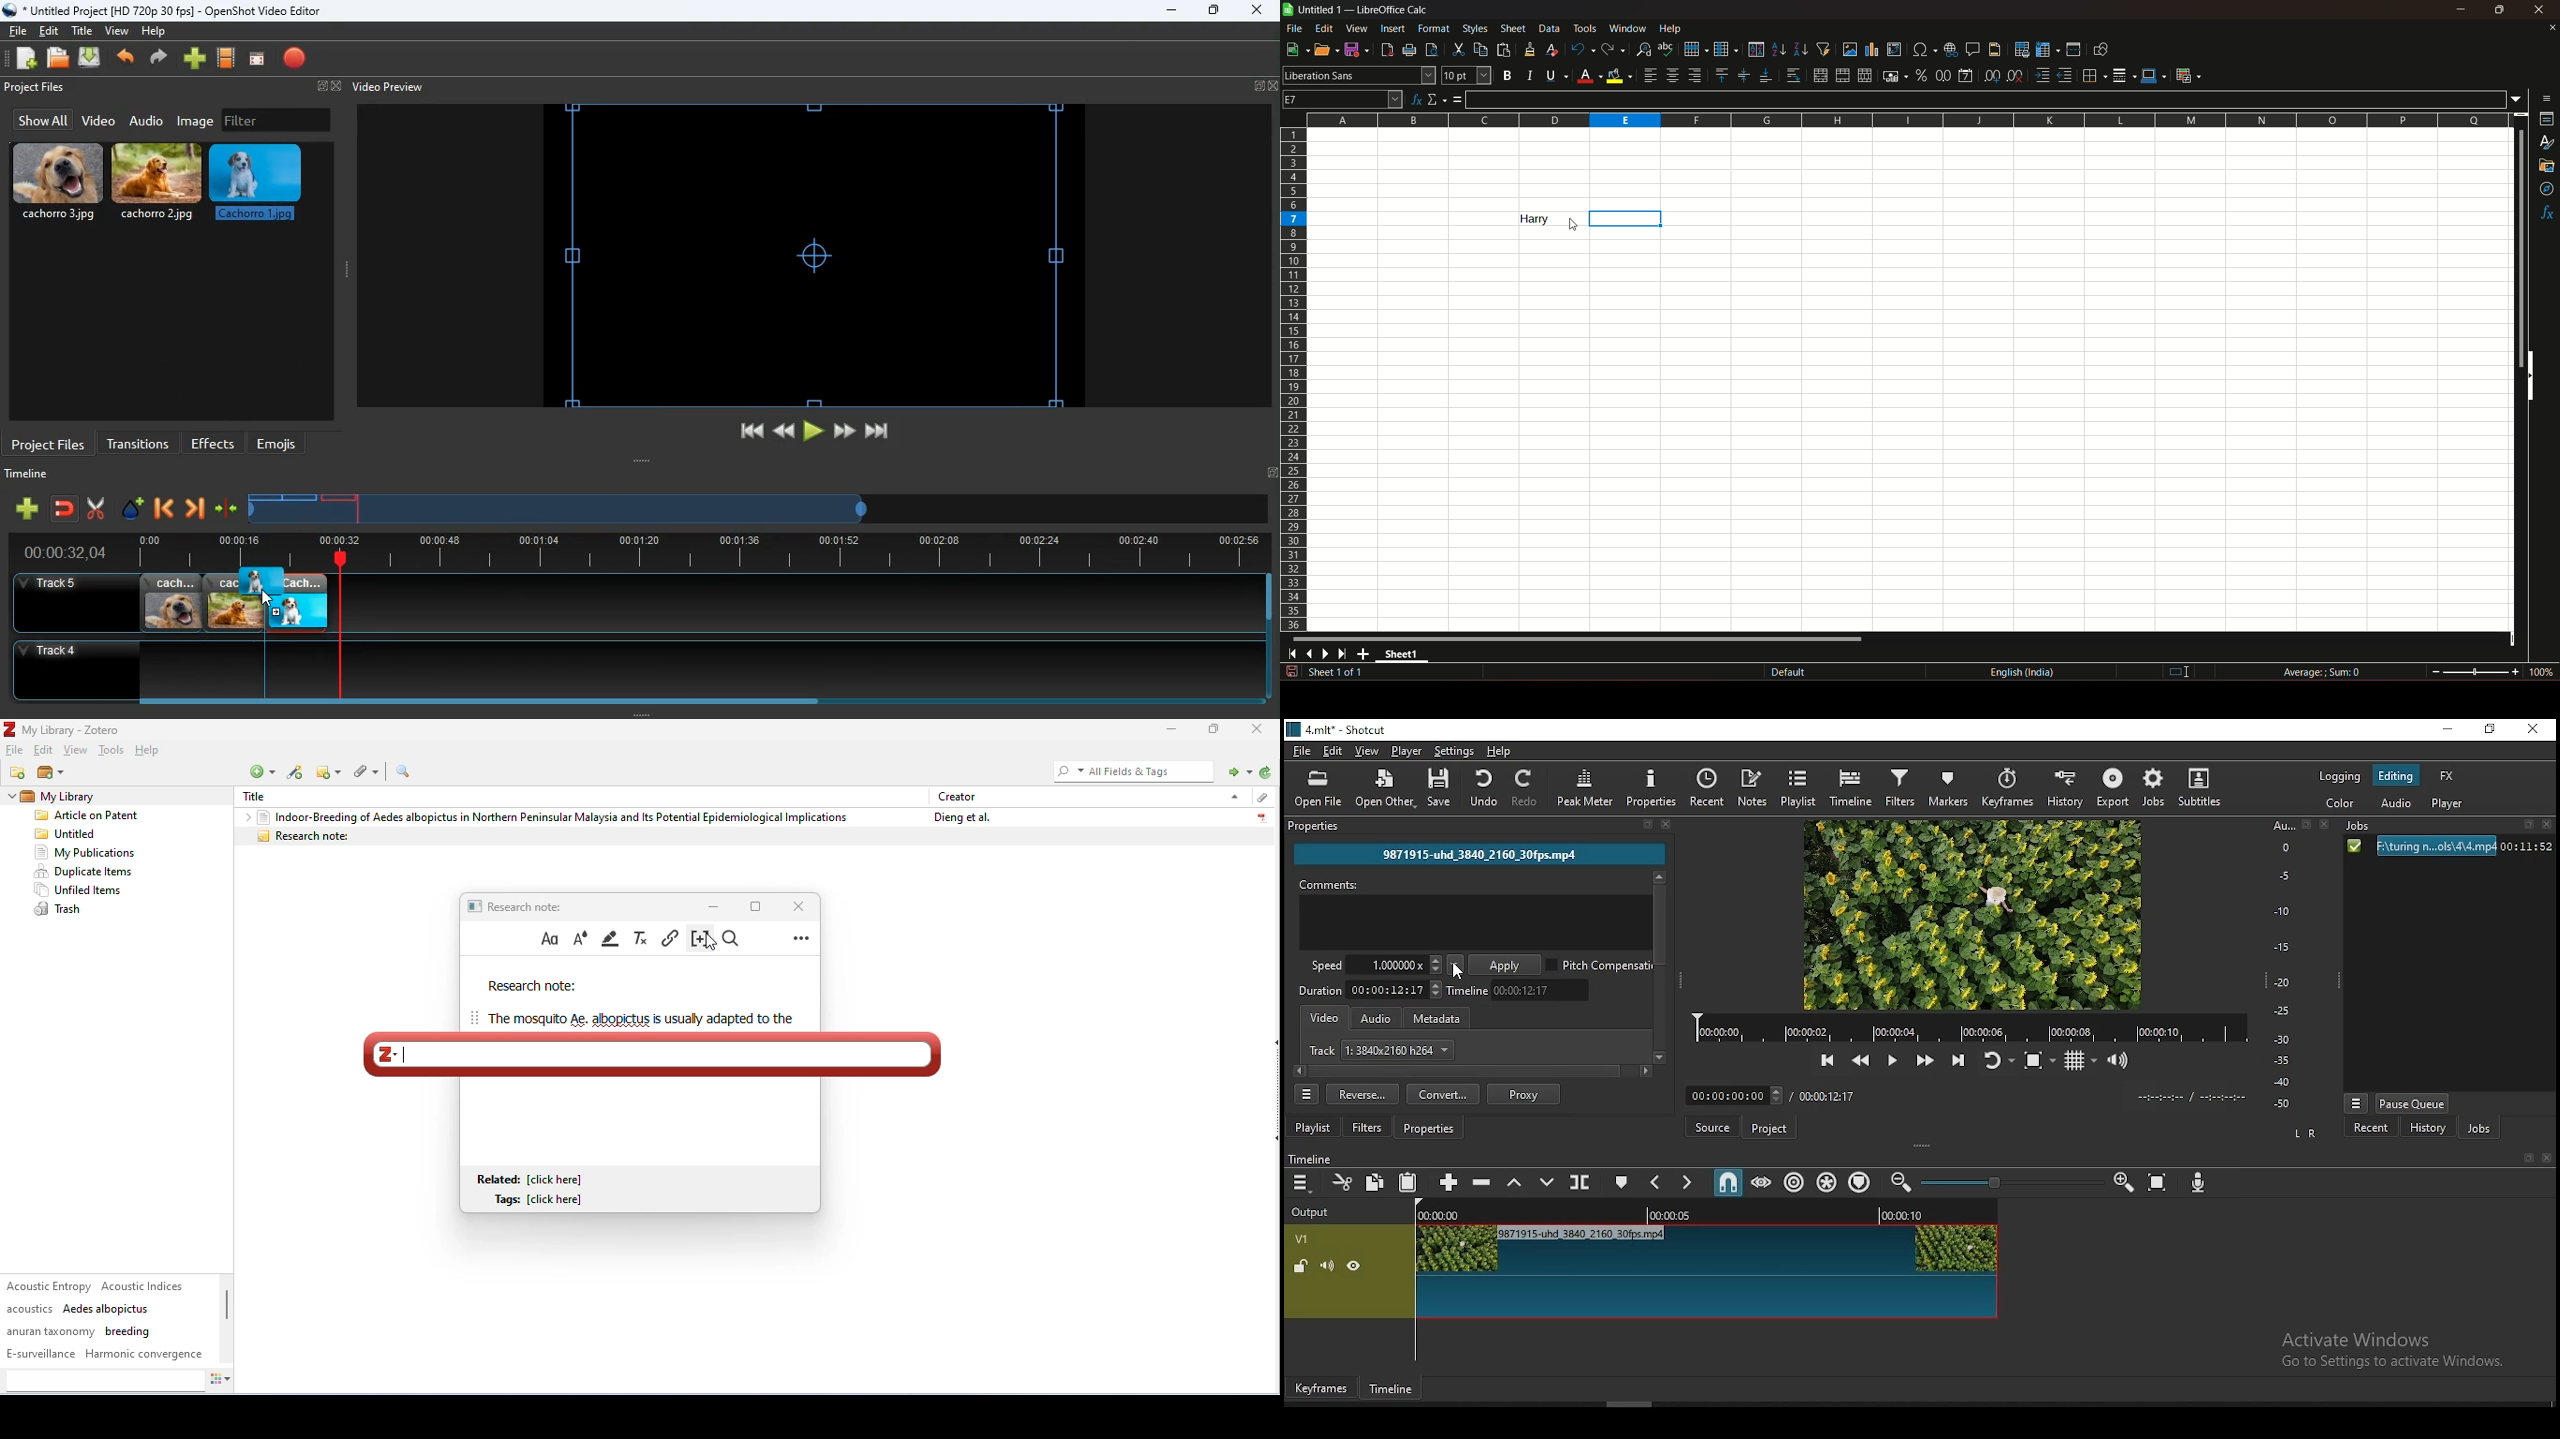 The height and width of the screenshot is (1456, 2576). Describe the element at coordinates (2414, 1103) in the screenshot. I see `pause queue` at that location.